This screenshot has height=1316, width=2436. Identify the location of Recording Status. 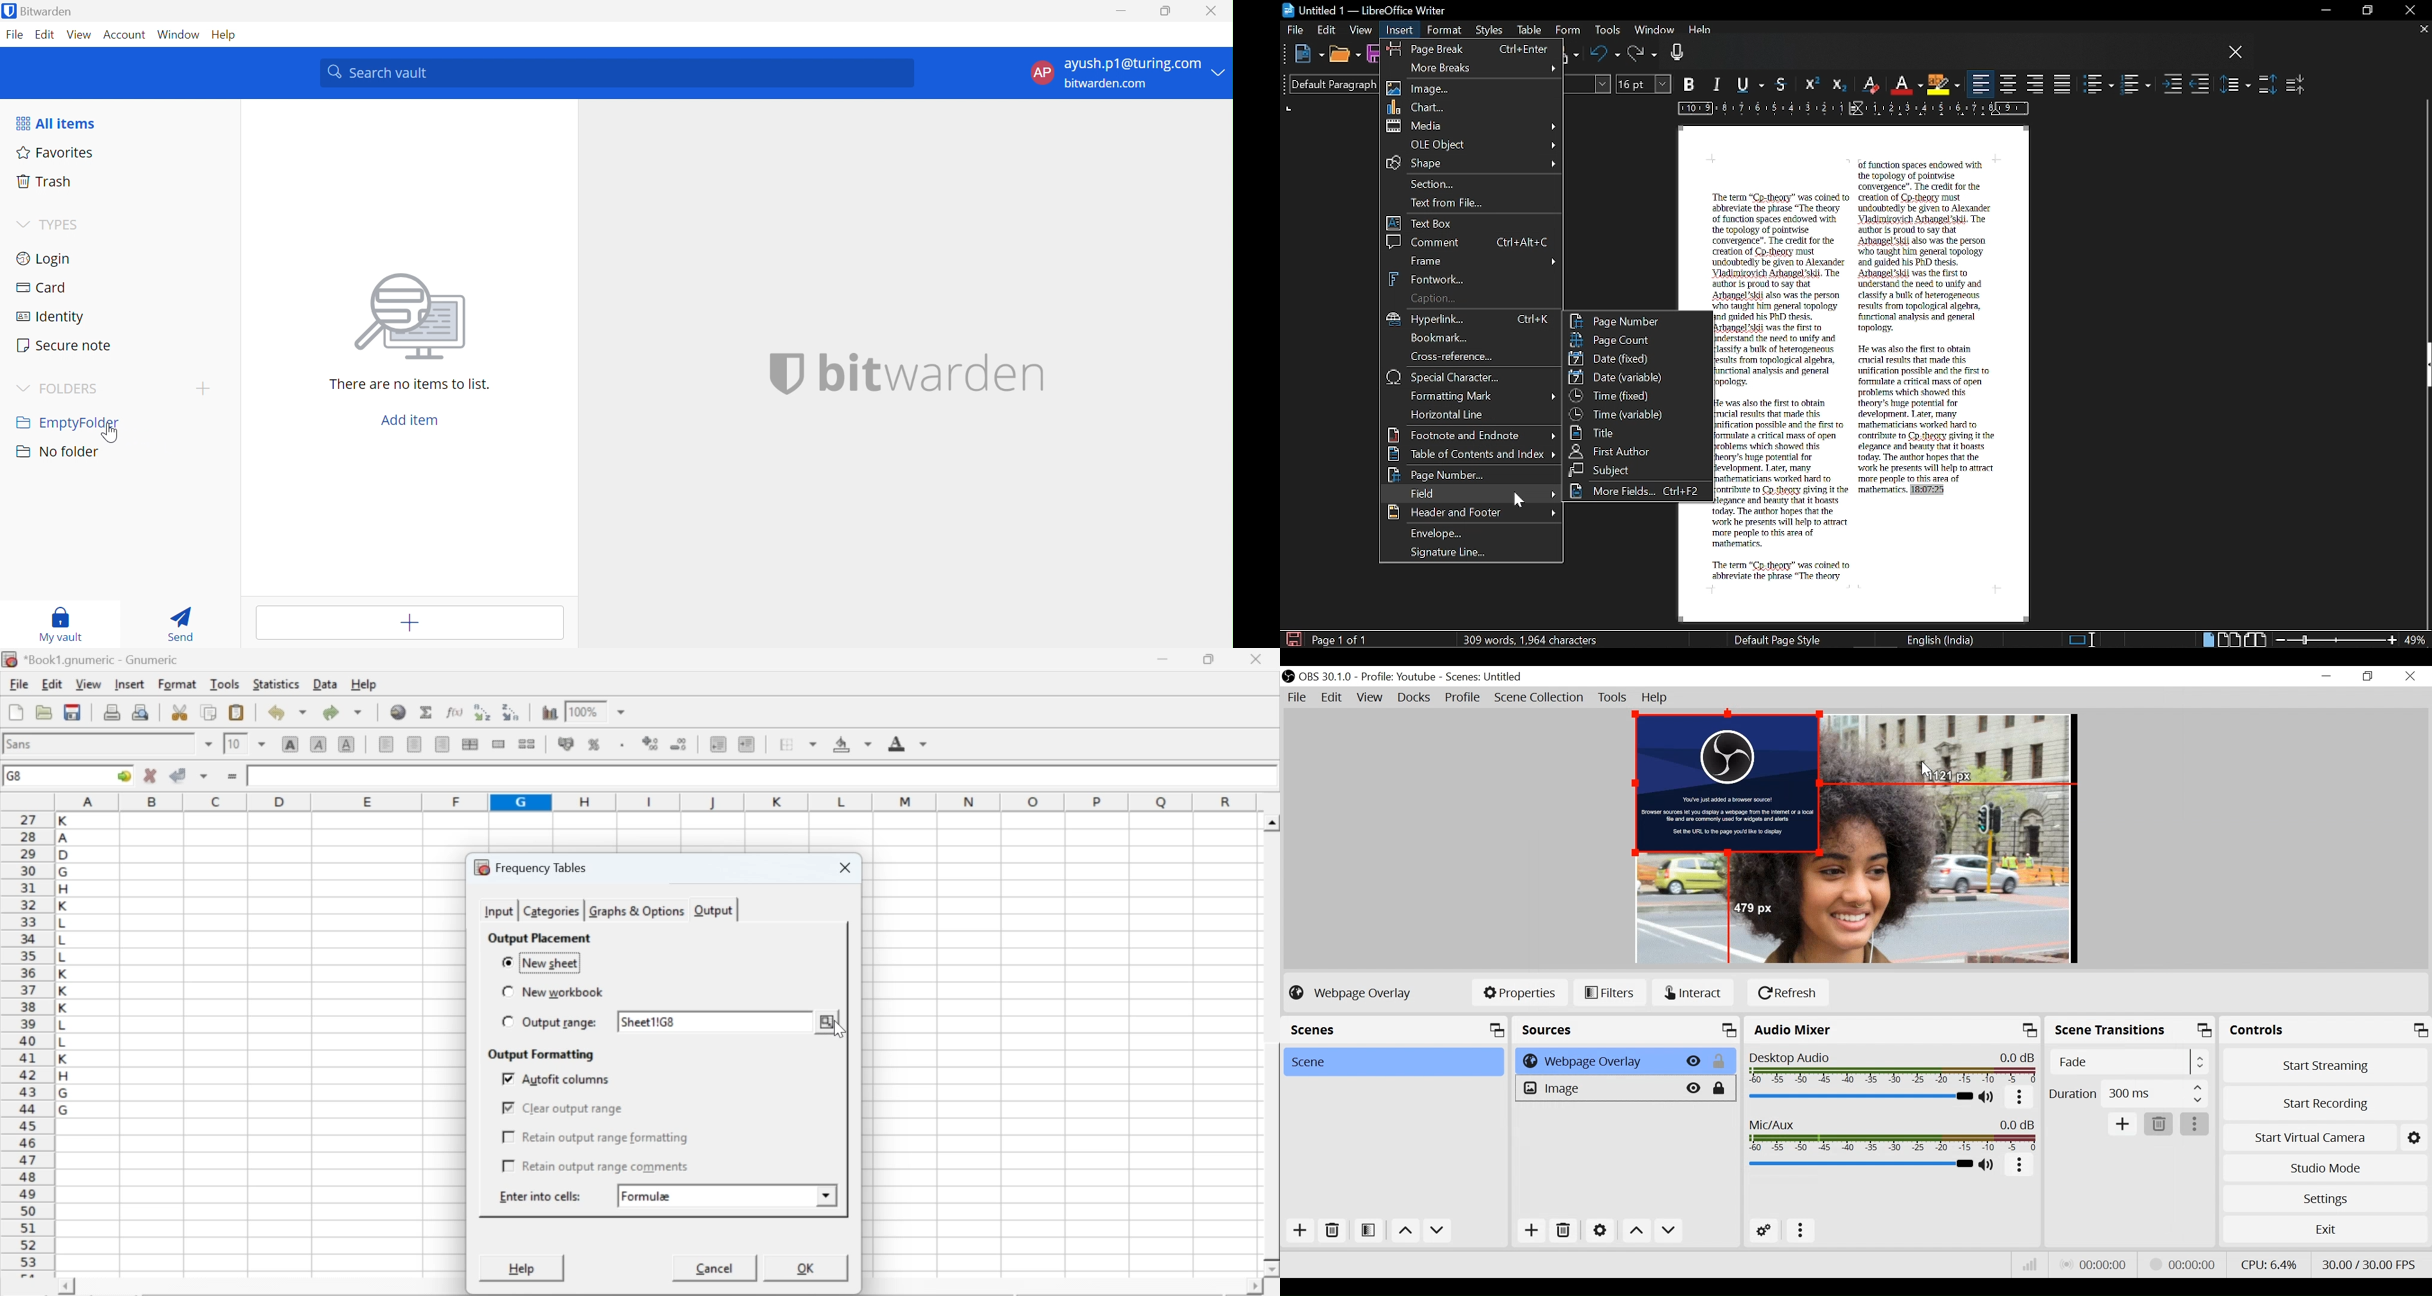
(2182, 1264).